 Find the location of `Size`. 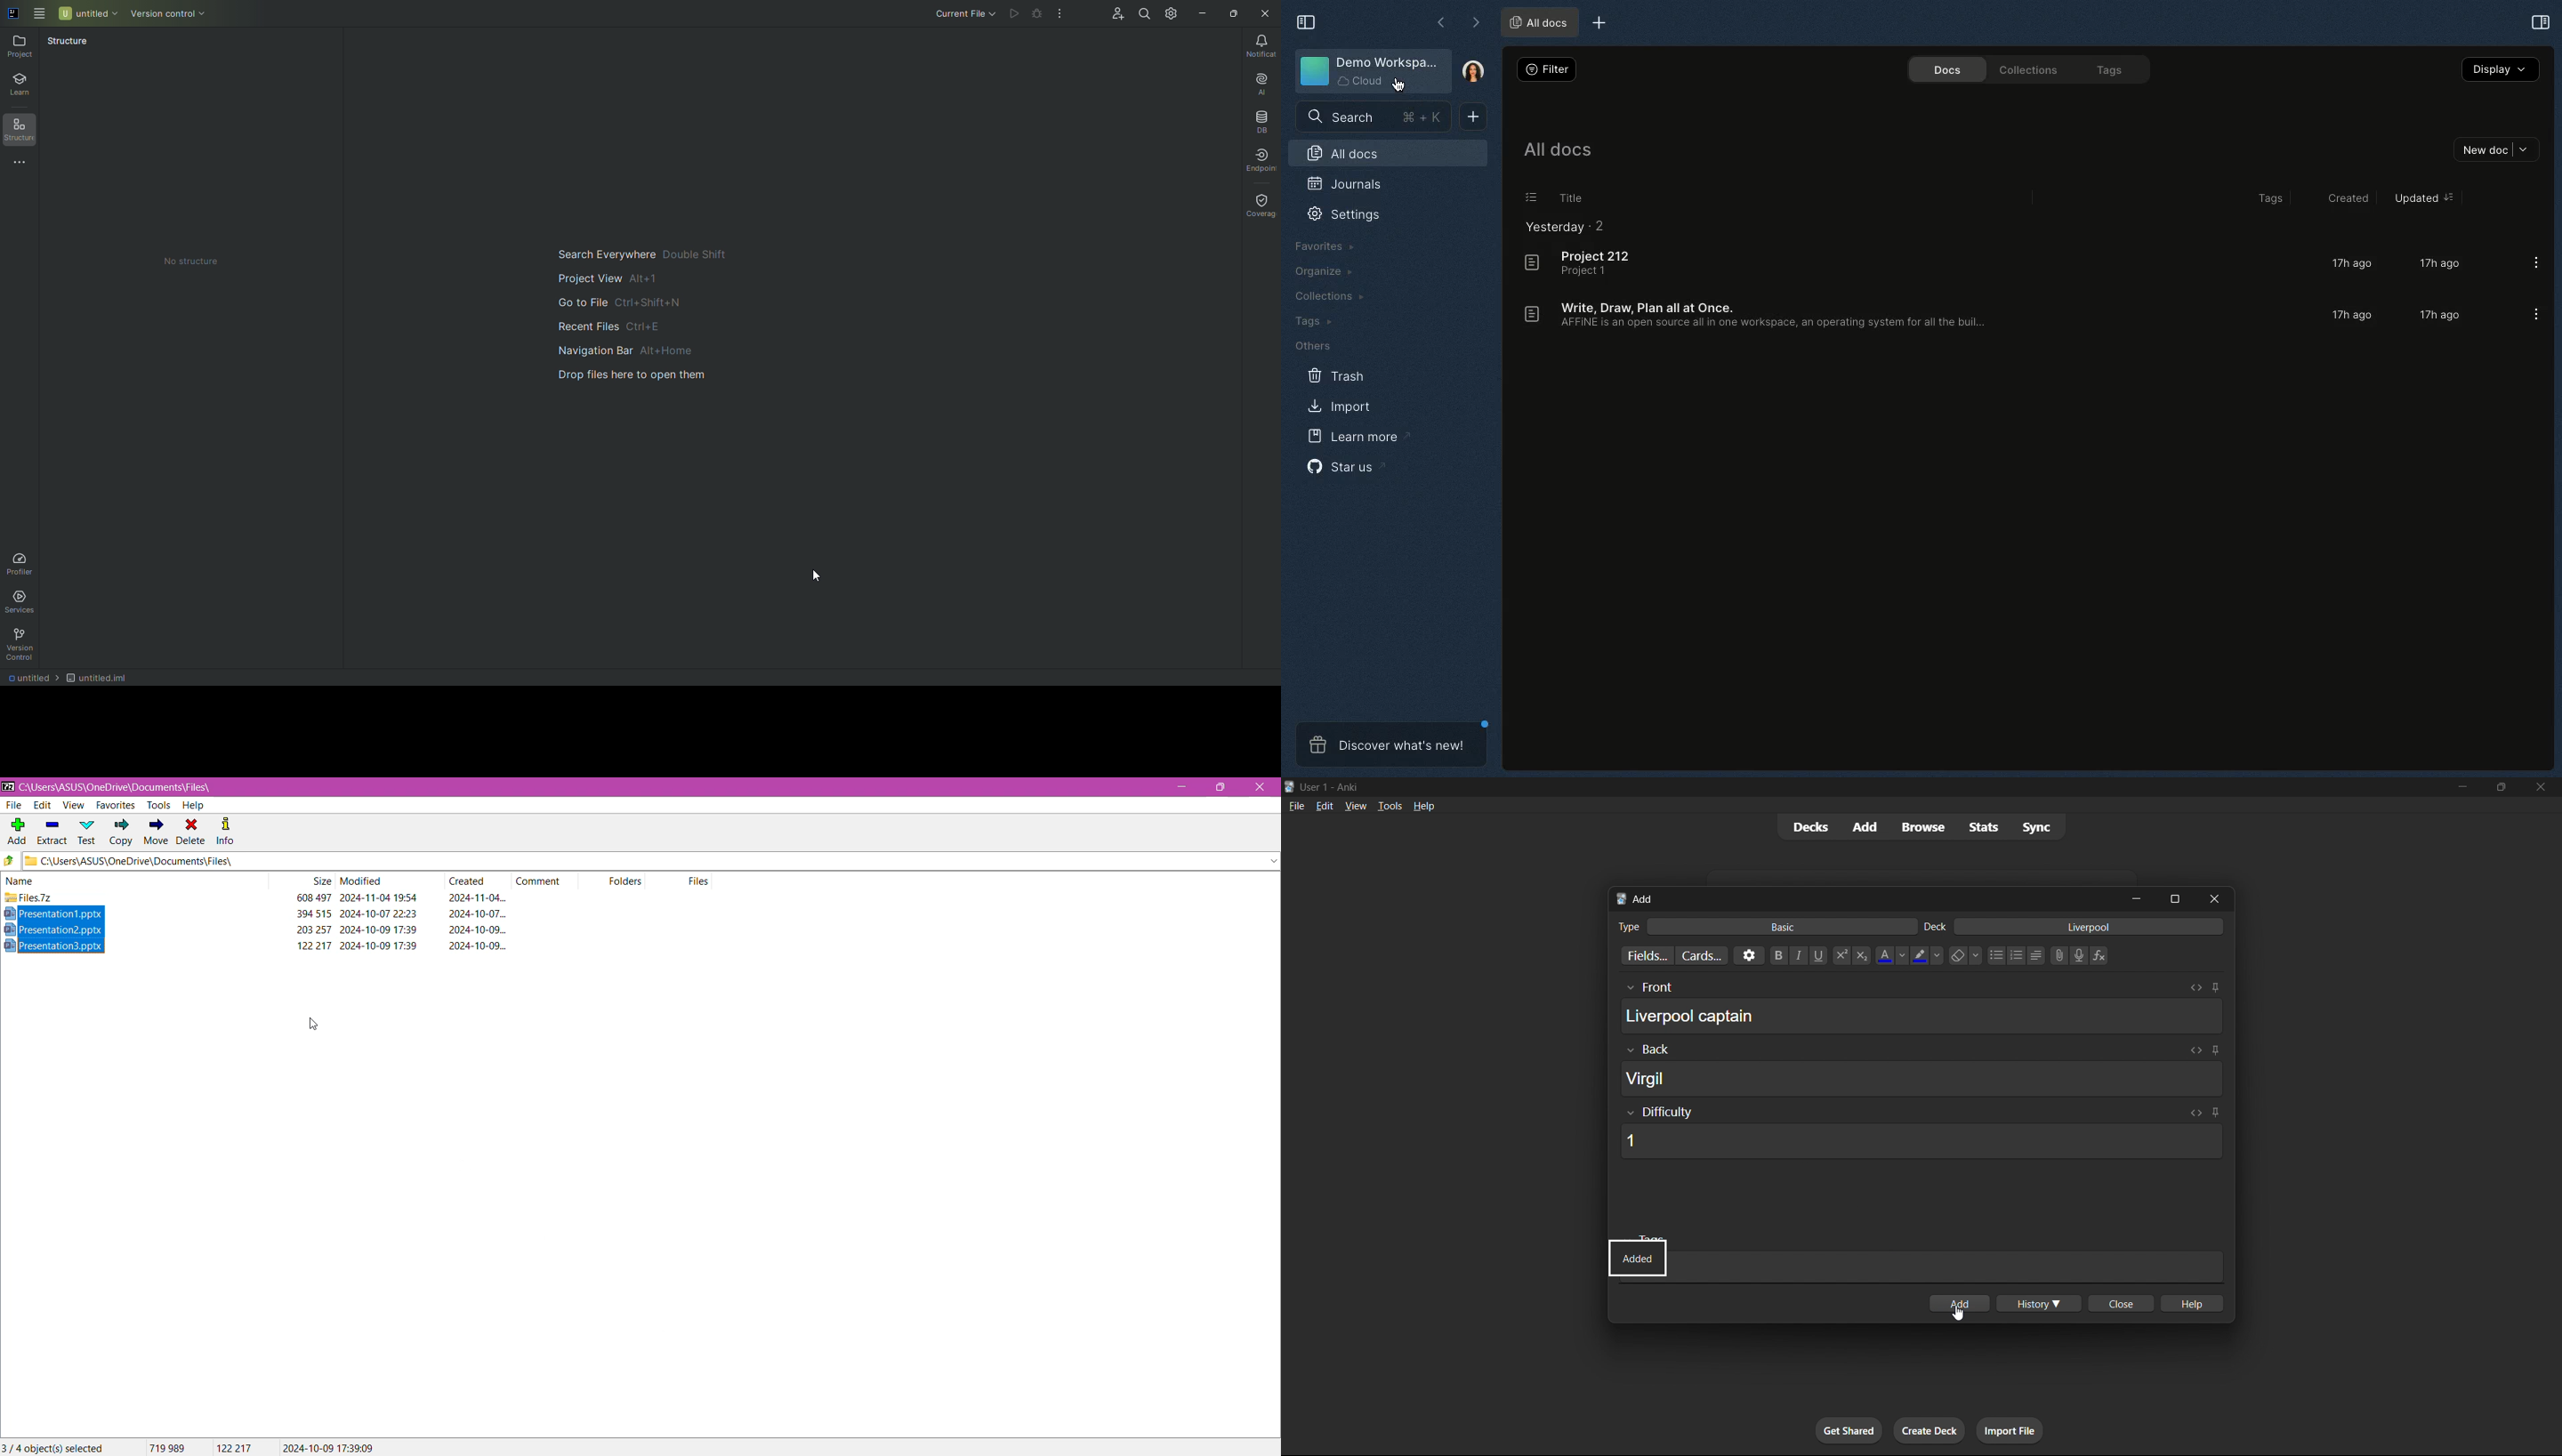

Size is located at coordinates (320, 881).